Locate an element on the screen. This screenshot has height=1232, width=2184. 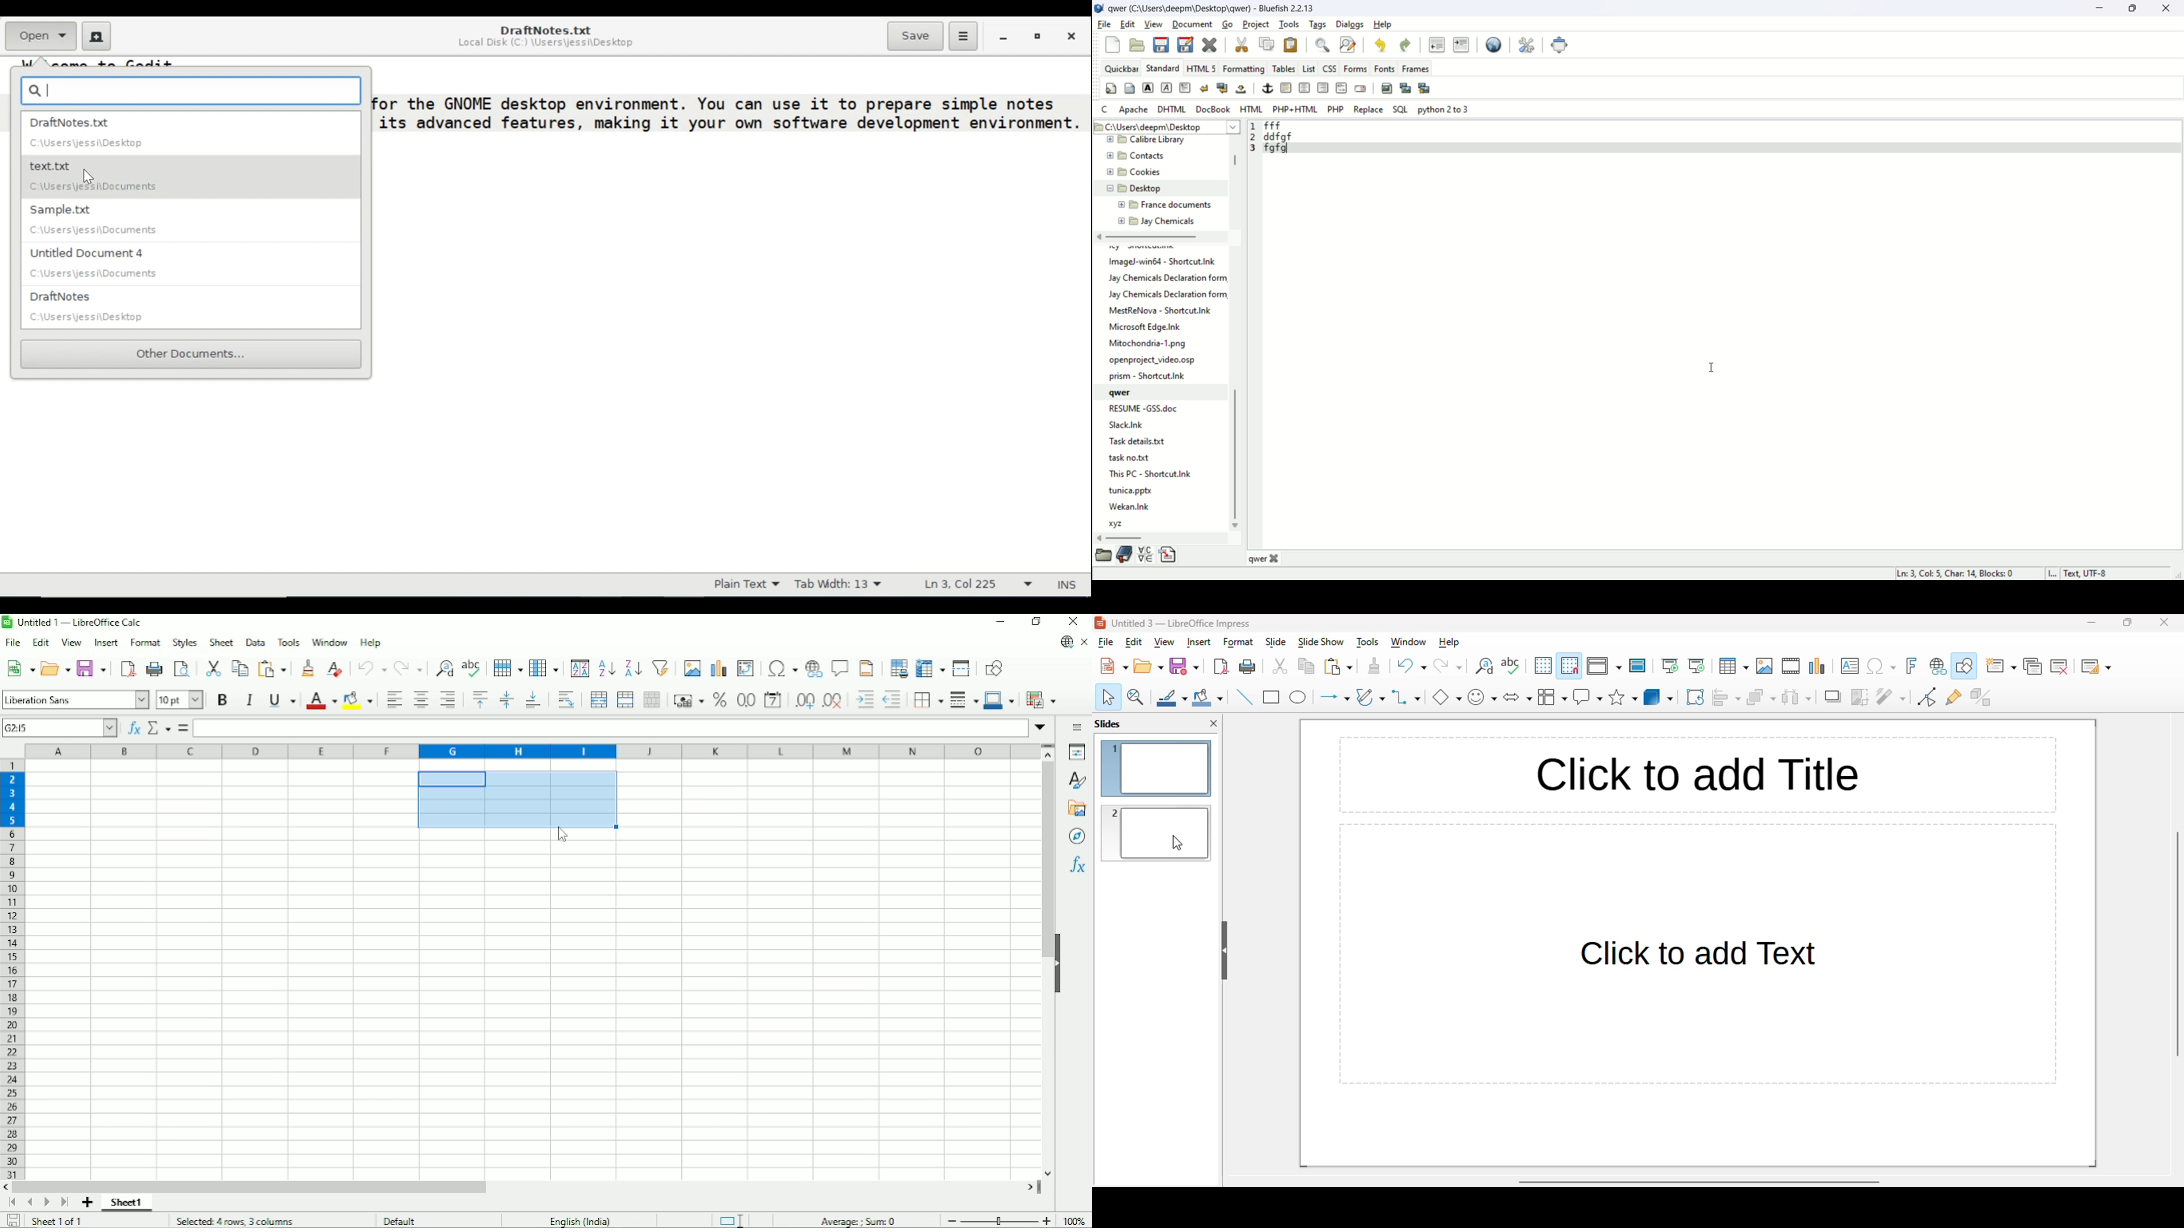
print is located at coordinates (1249, 668).